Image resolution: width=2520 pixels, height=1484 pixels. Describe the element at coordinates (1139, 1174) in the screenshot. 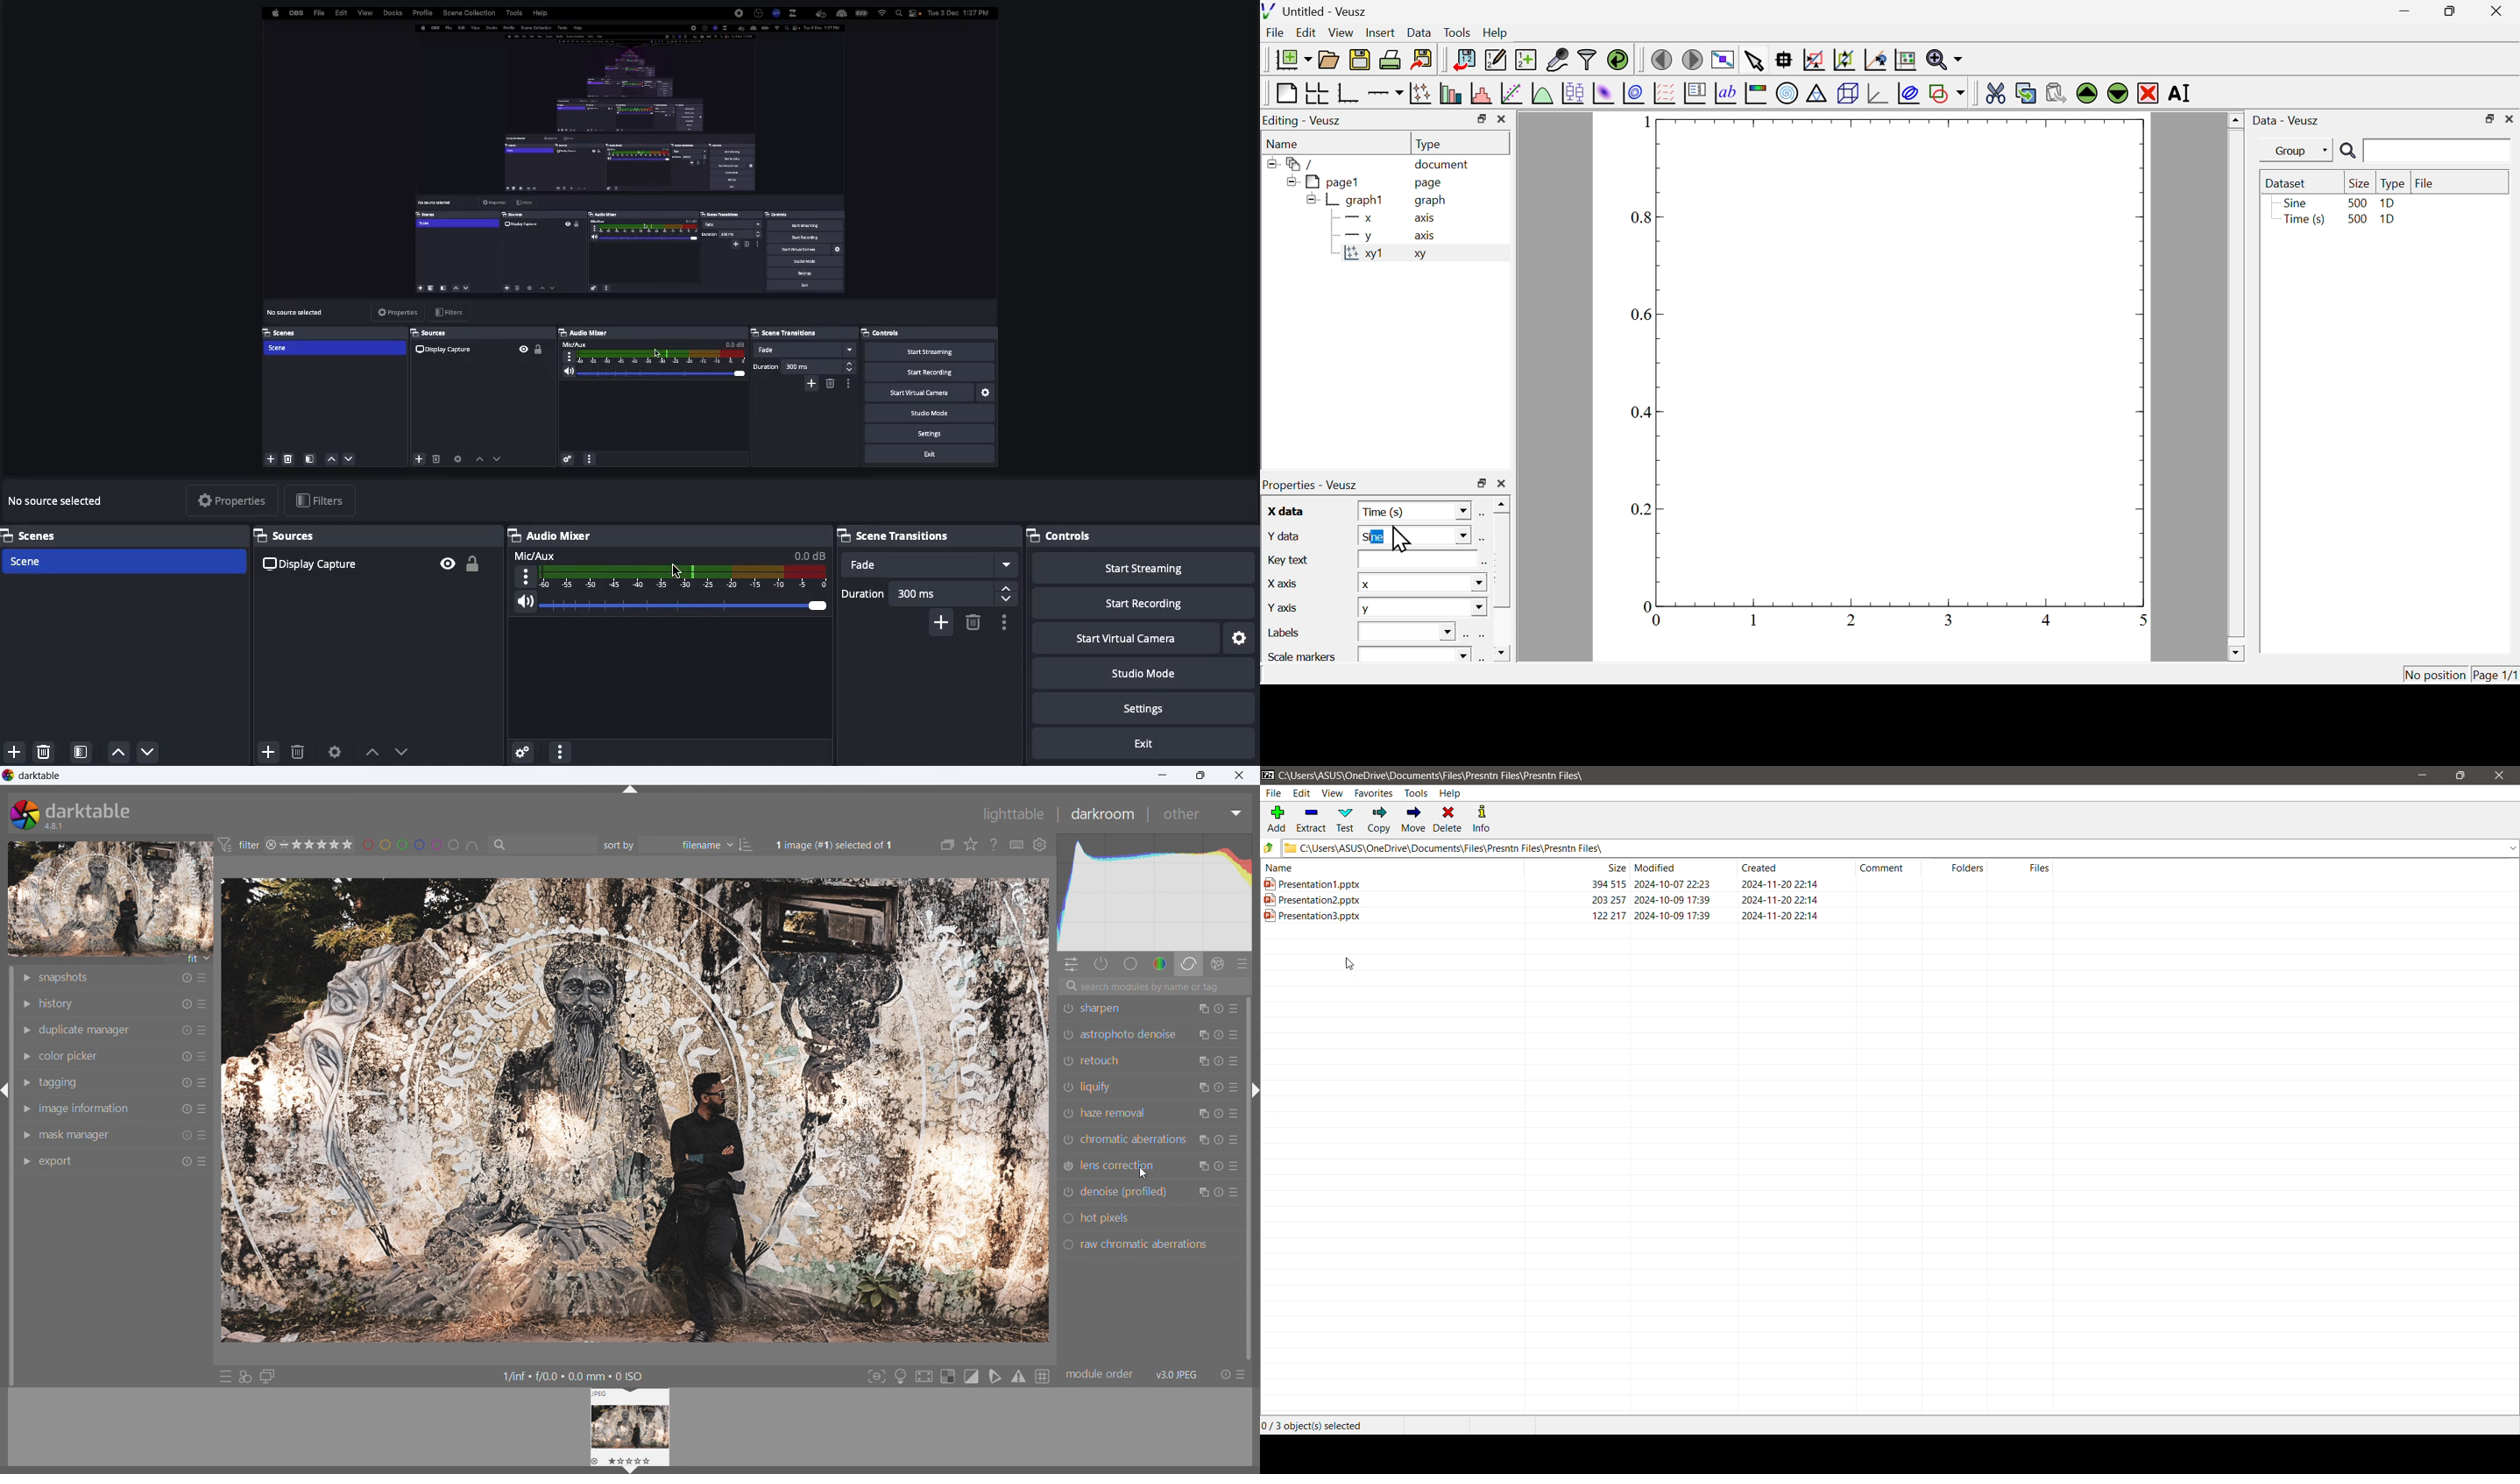

I see `cursor` at that location.